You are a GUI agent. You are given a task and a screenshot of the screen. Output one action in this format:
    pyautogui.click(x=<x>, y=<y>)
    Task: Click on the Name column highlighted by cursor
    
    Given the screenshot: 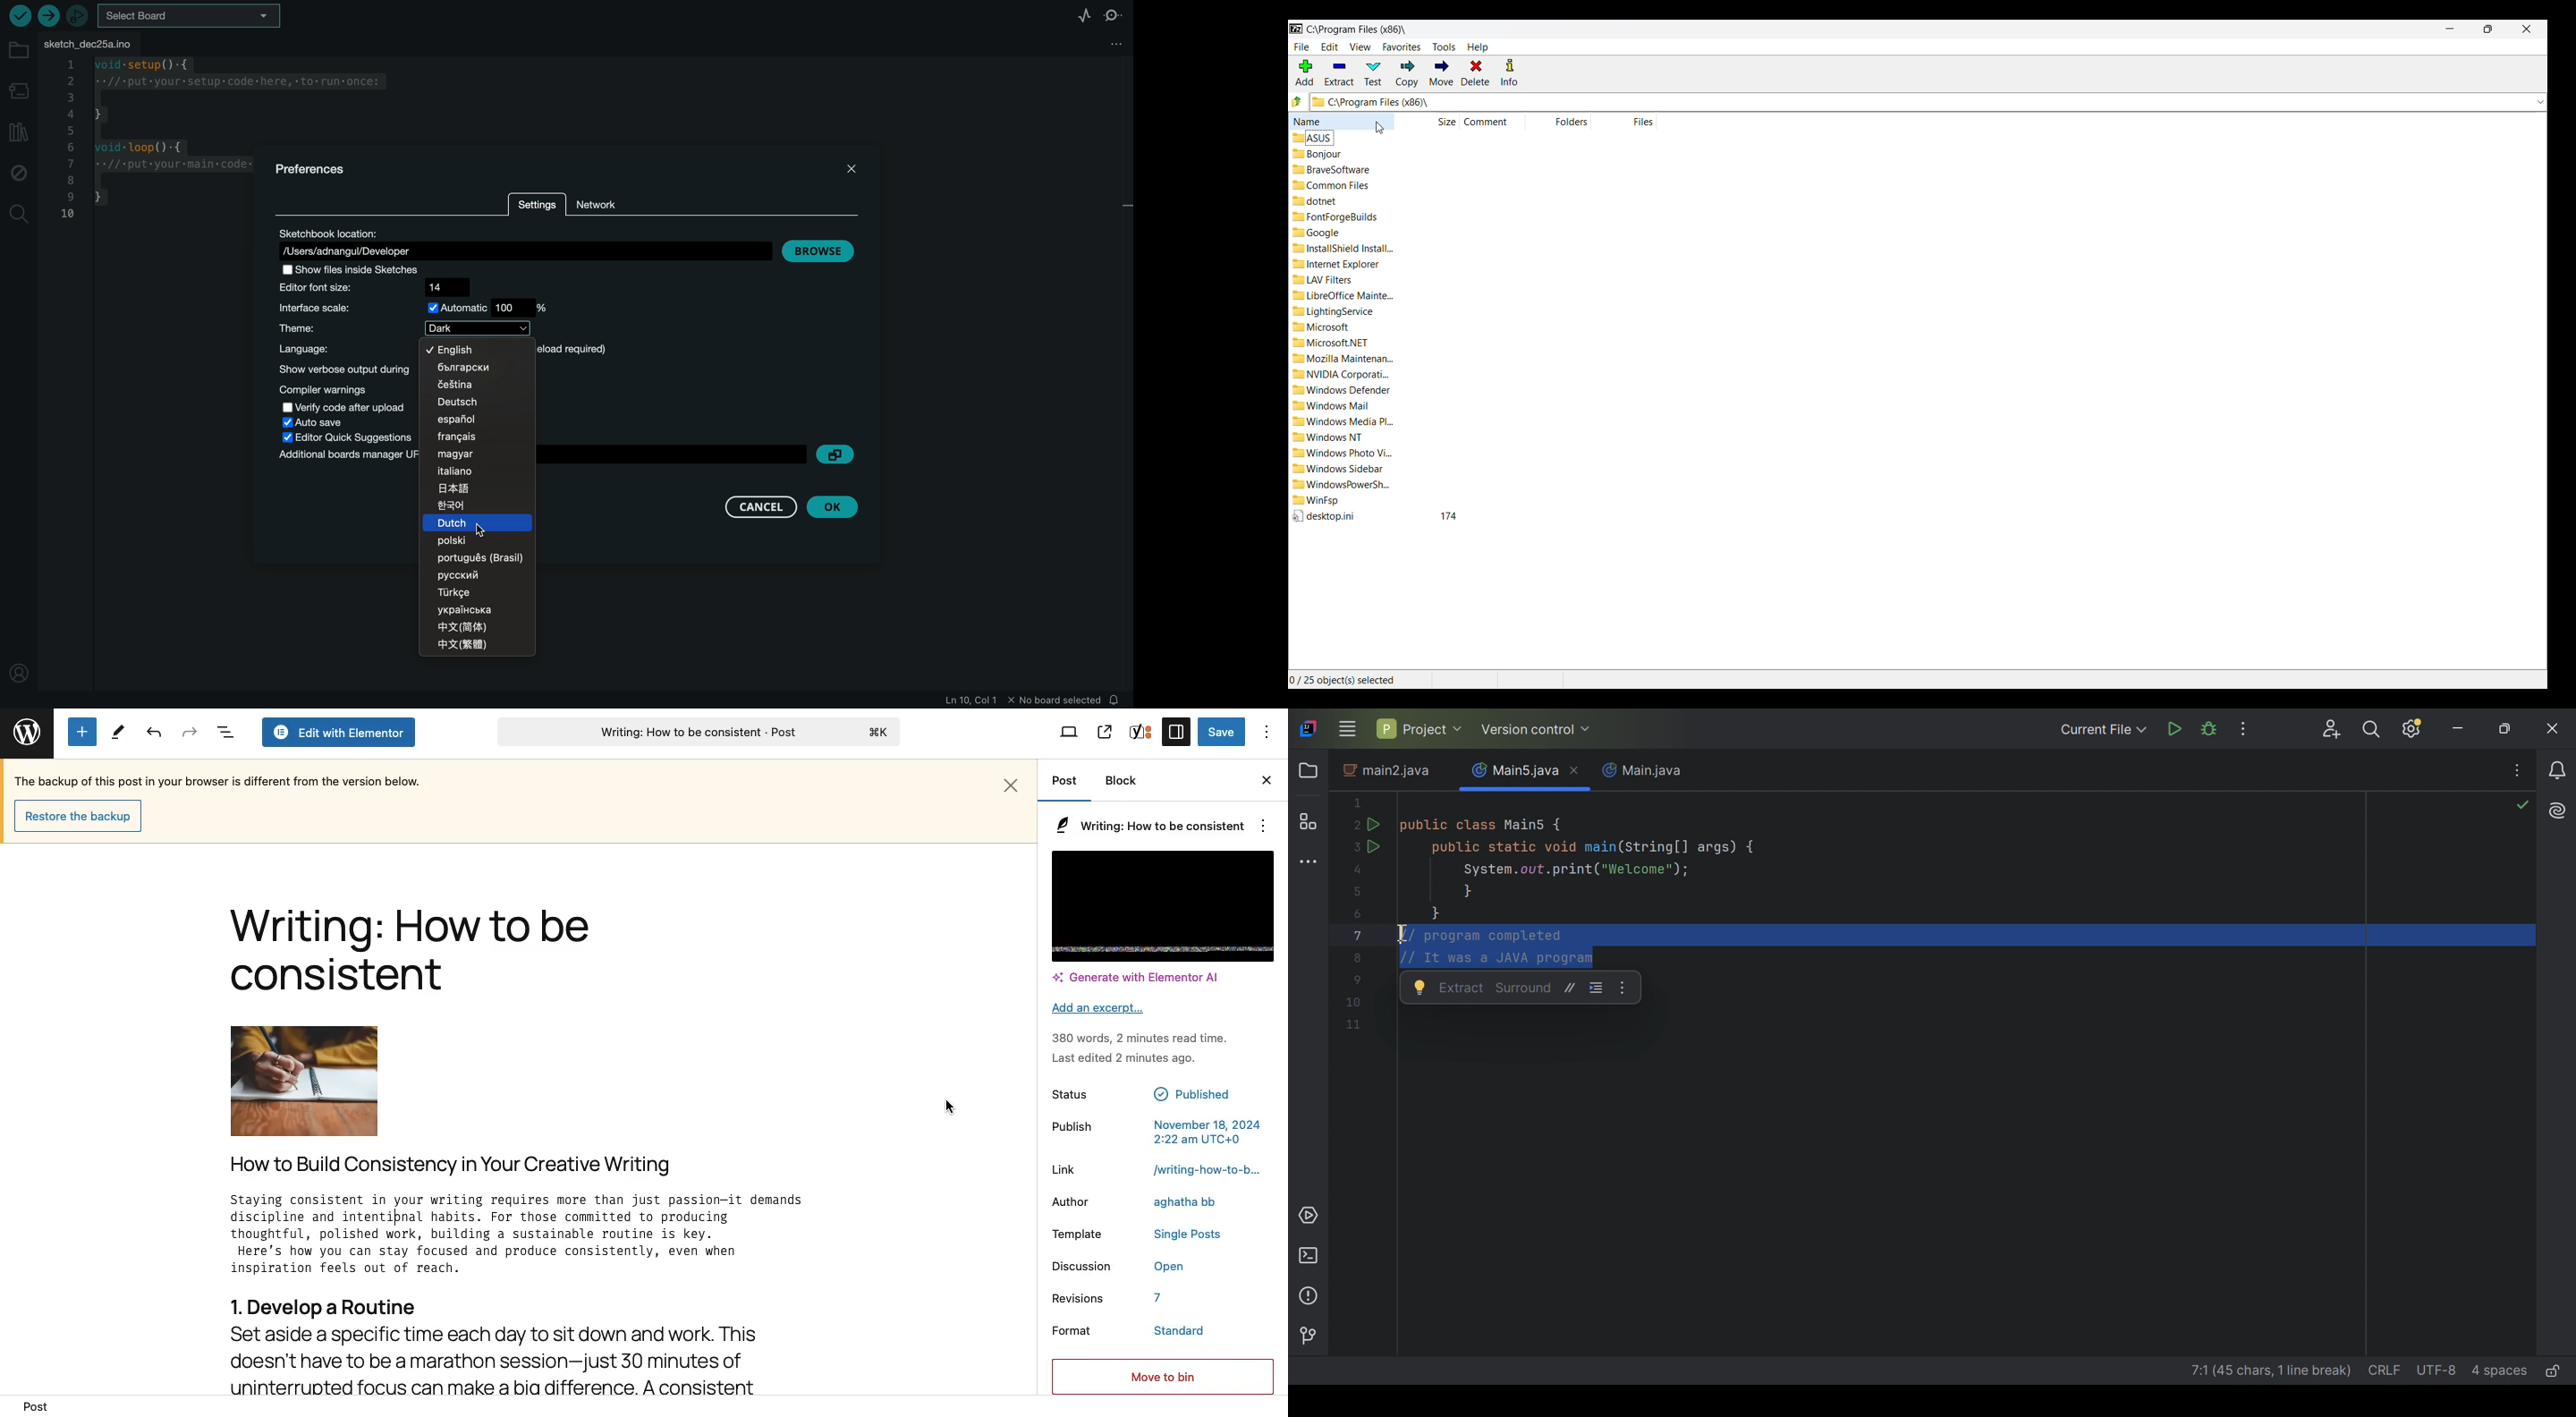 What is the action you would take?
    pyautogui.click(x=1341, y=121)
    